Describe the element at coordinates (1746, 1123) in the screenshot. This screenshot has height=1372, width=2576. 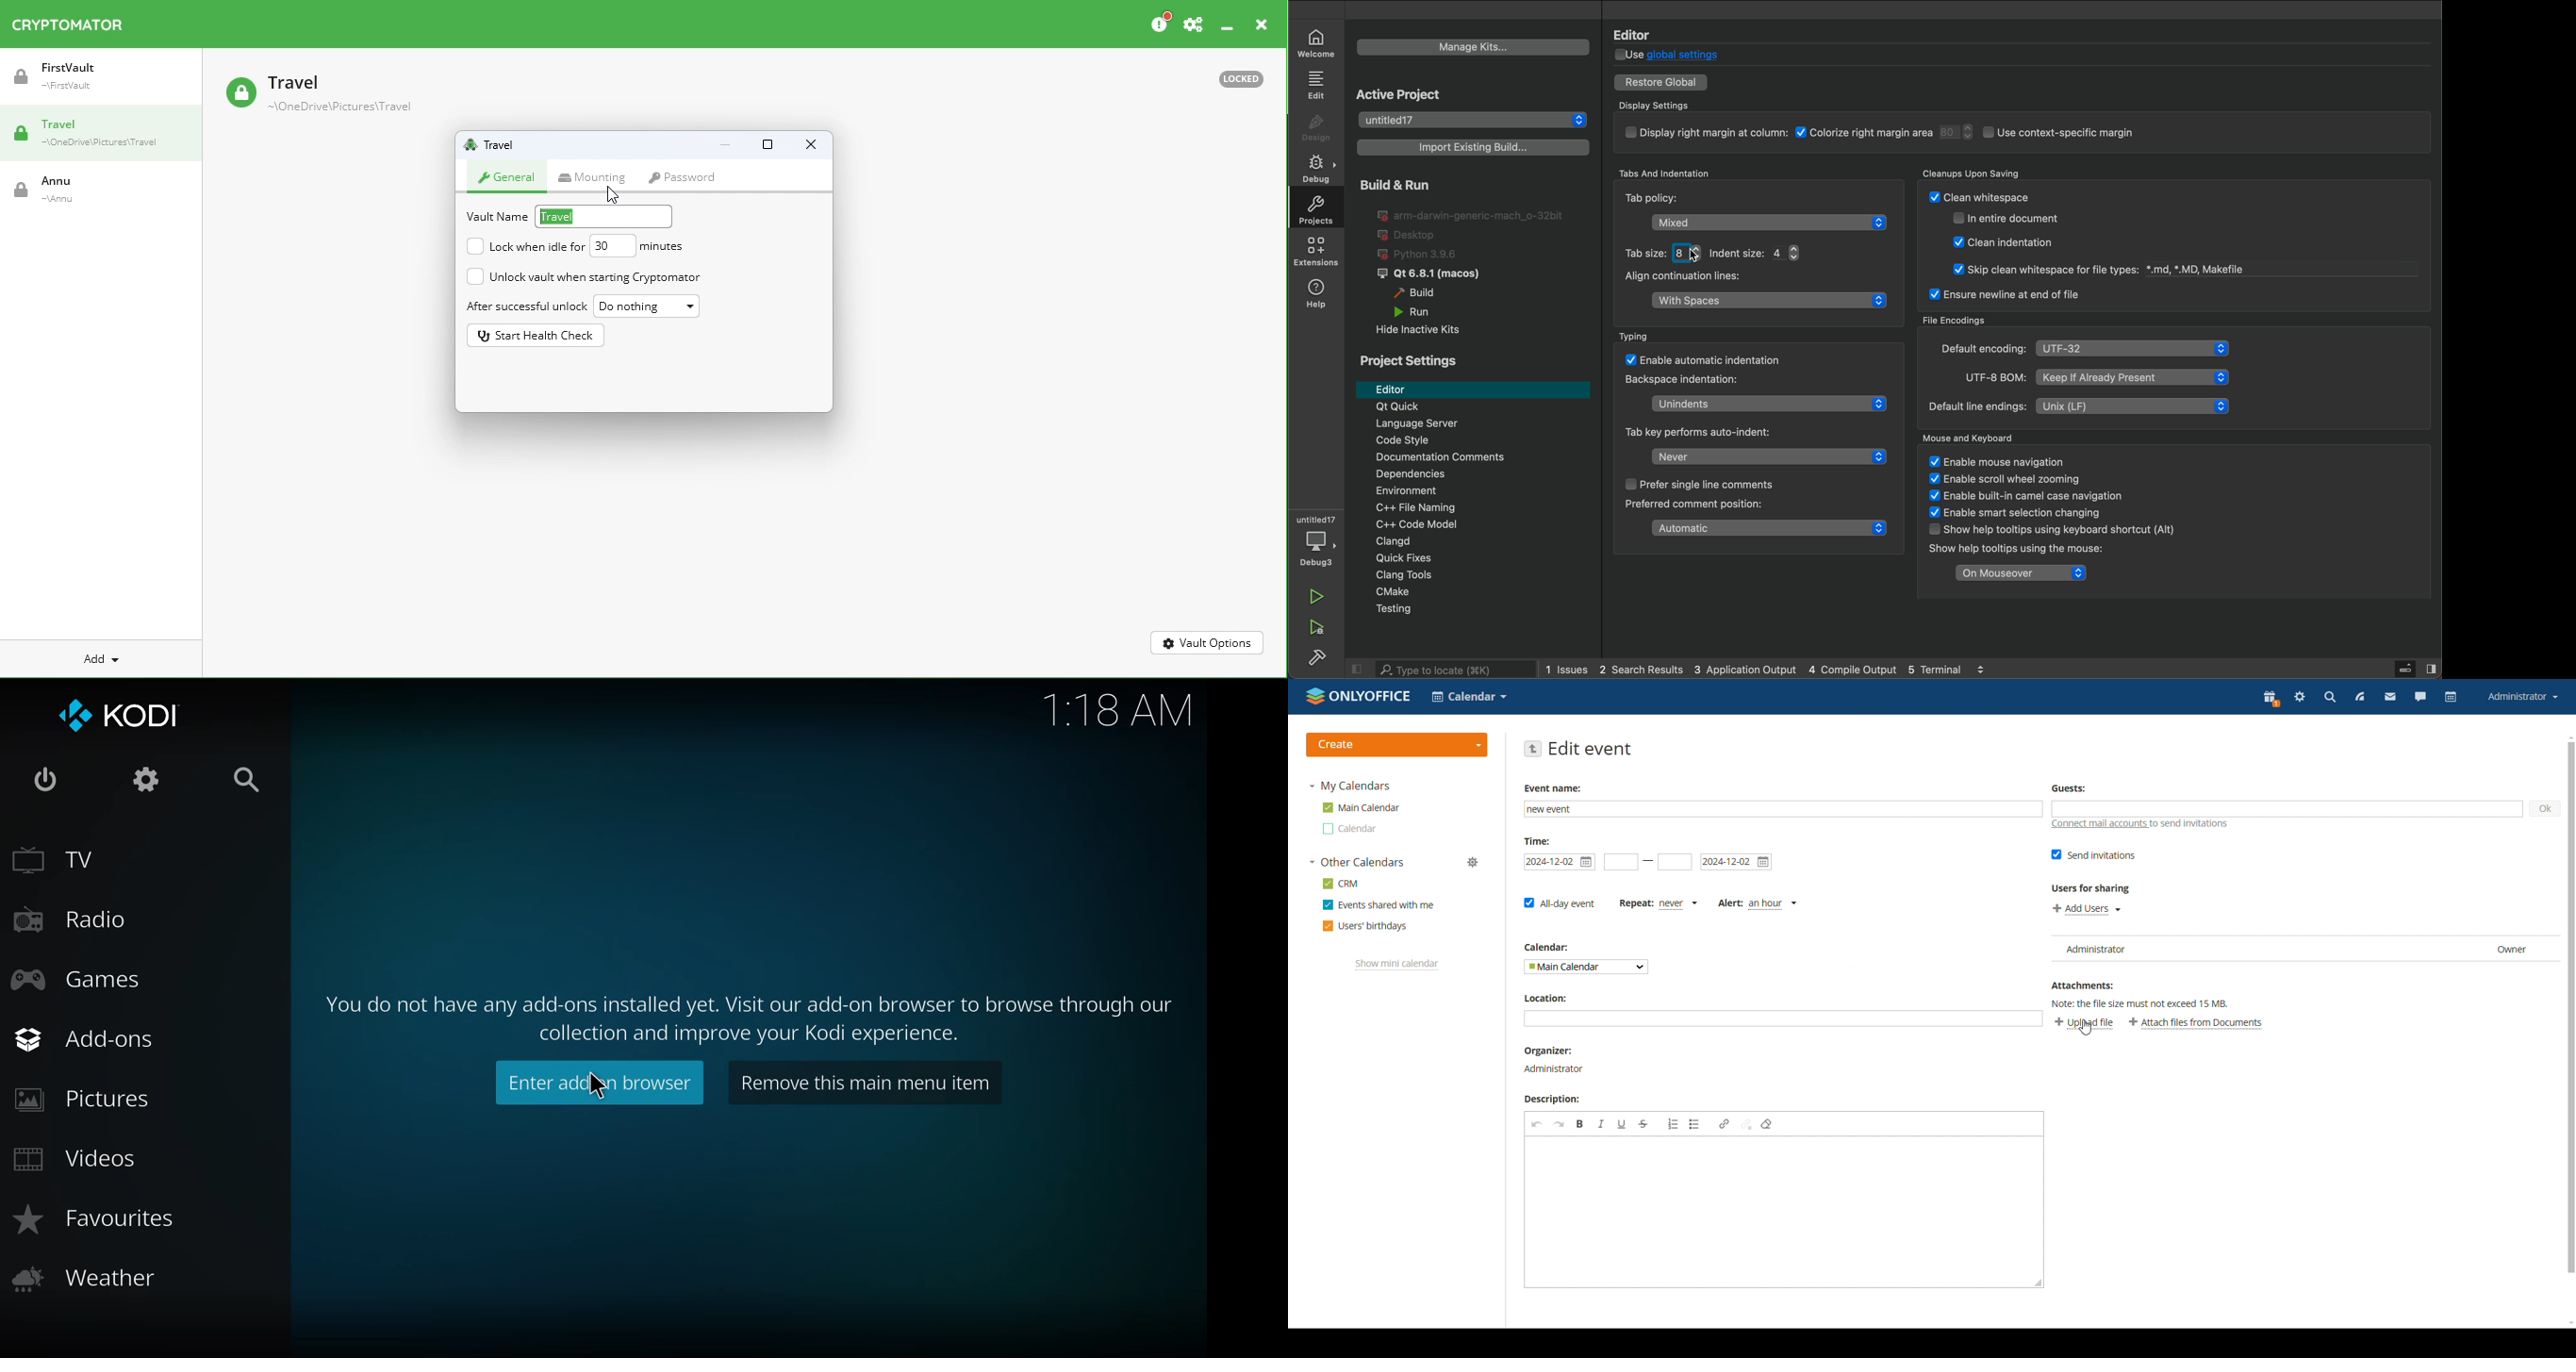
I see `unlink` at that location.